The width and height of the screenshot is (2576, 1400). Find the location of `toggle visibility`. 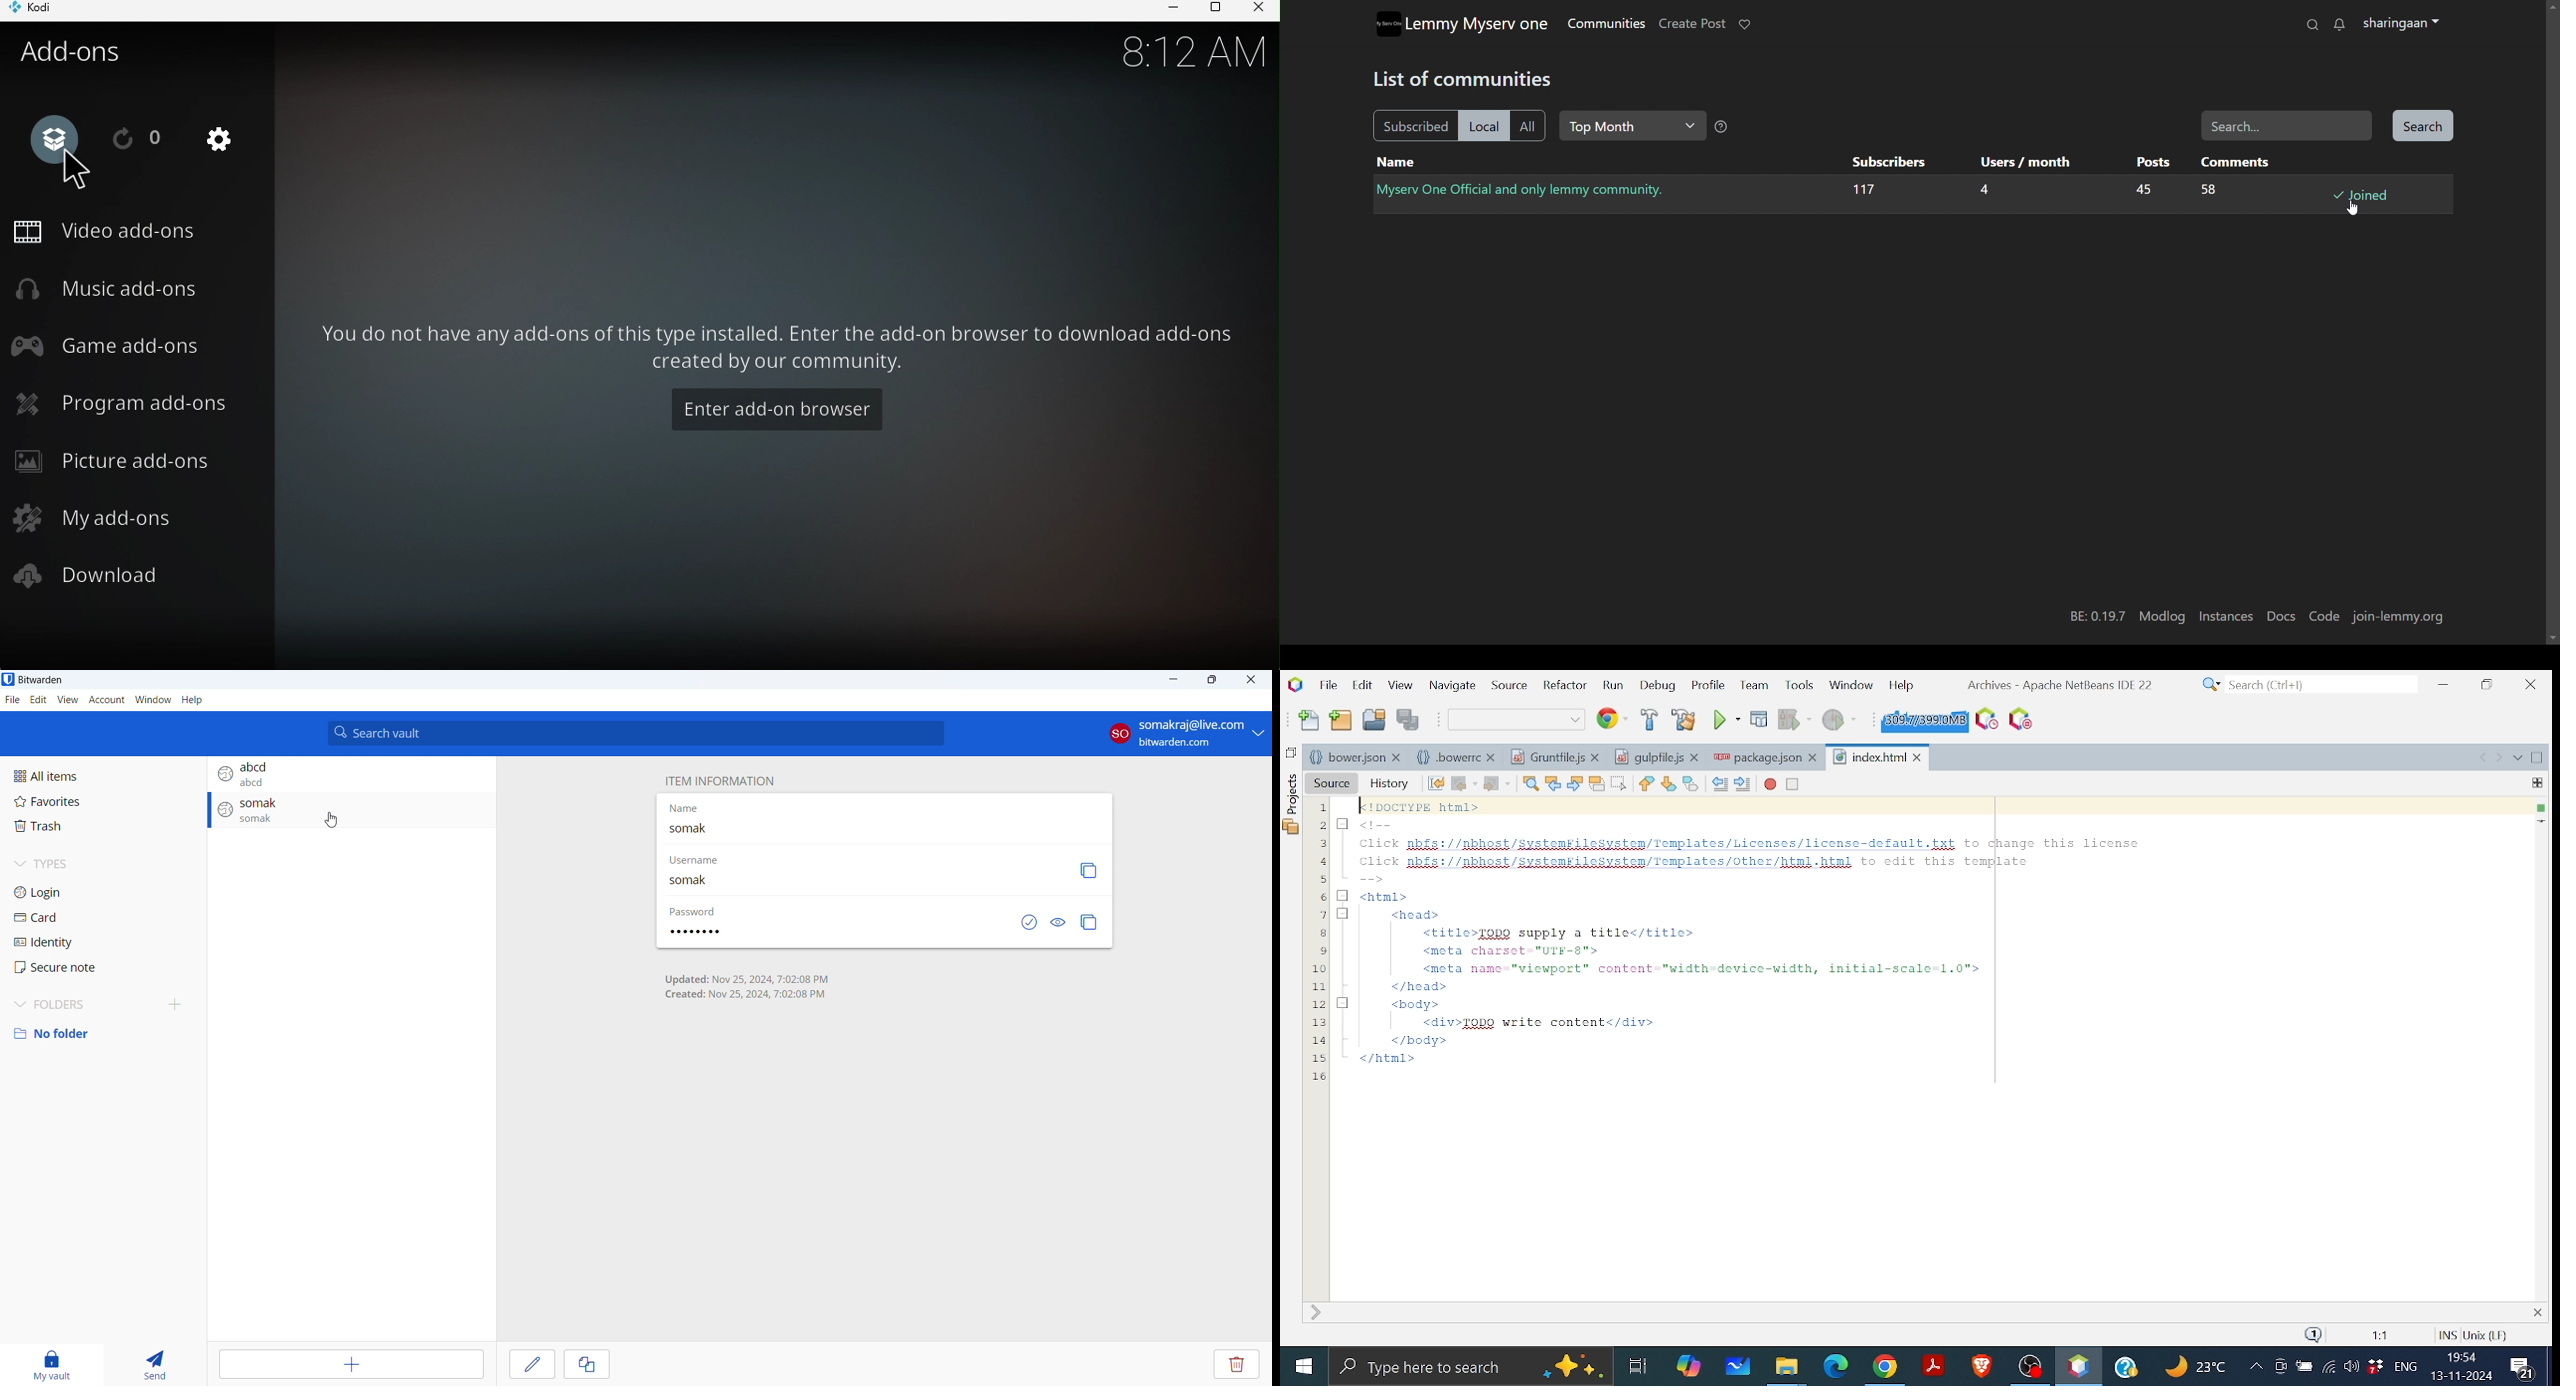

toggle visibility is located at coordinates (1059, 923).